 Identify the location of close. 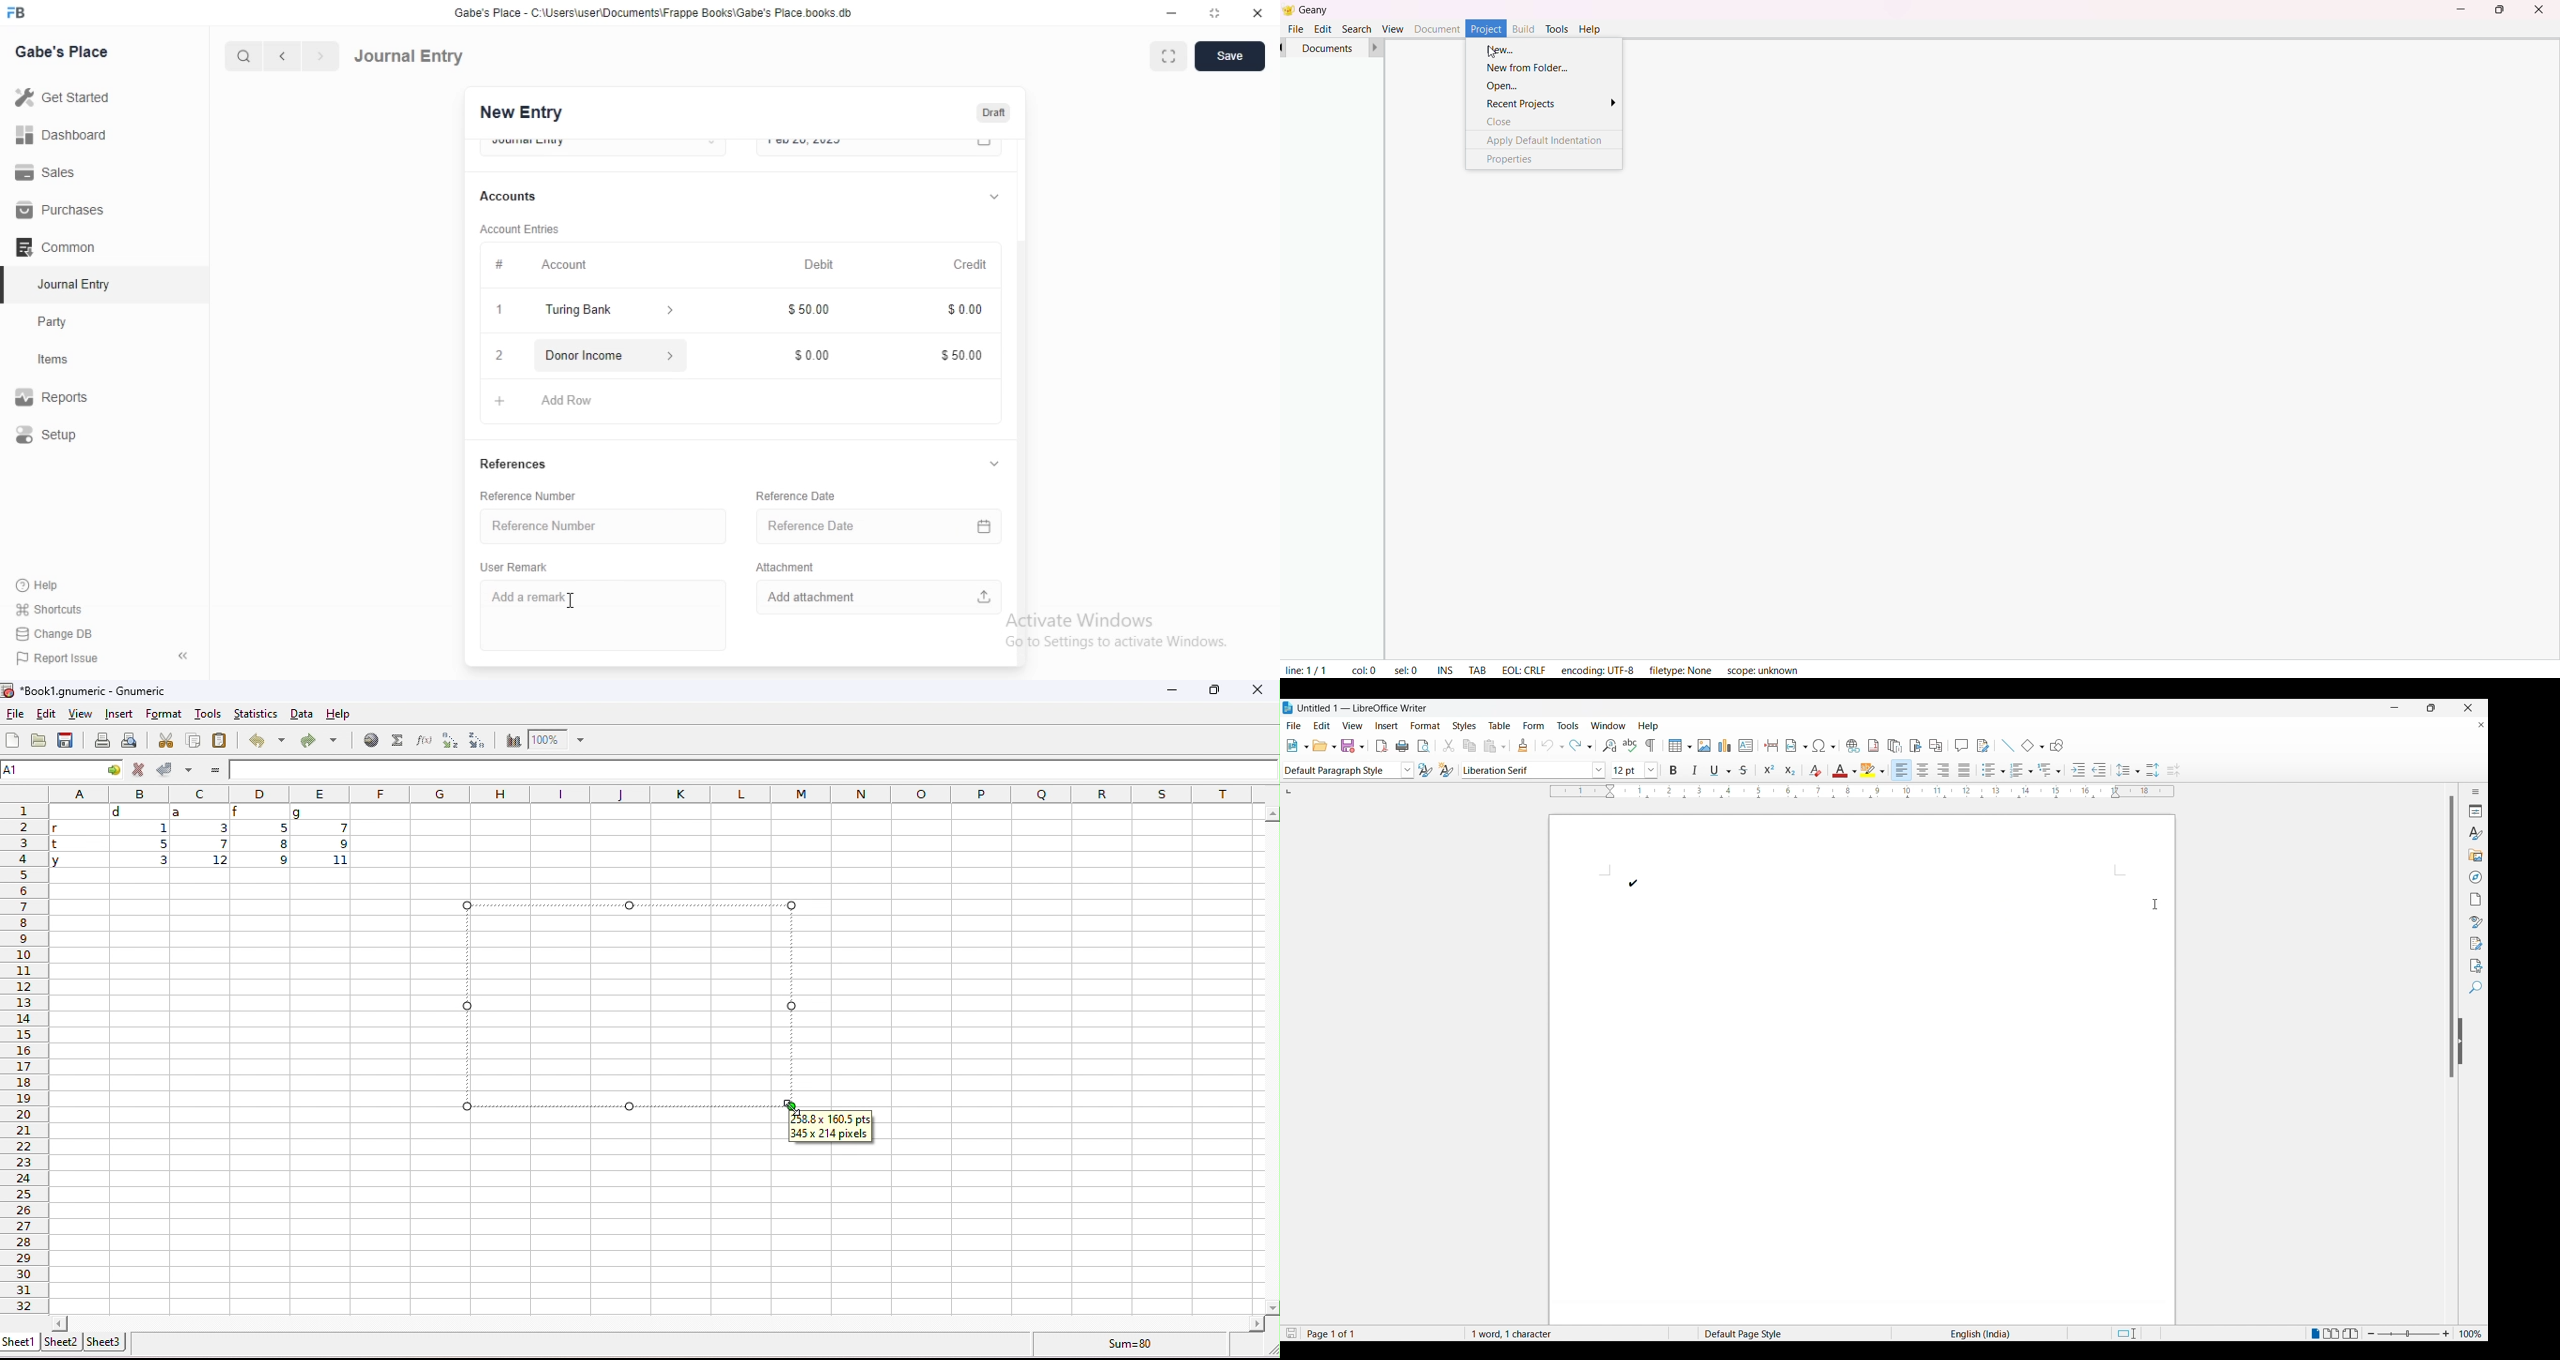
(498, 355).